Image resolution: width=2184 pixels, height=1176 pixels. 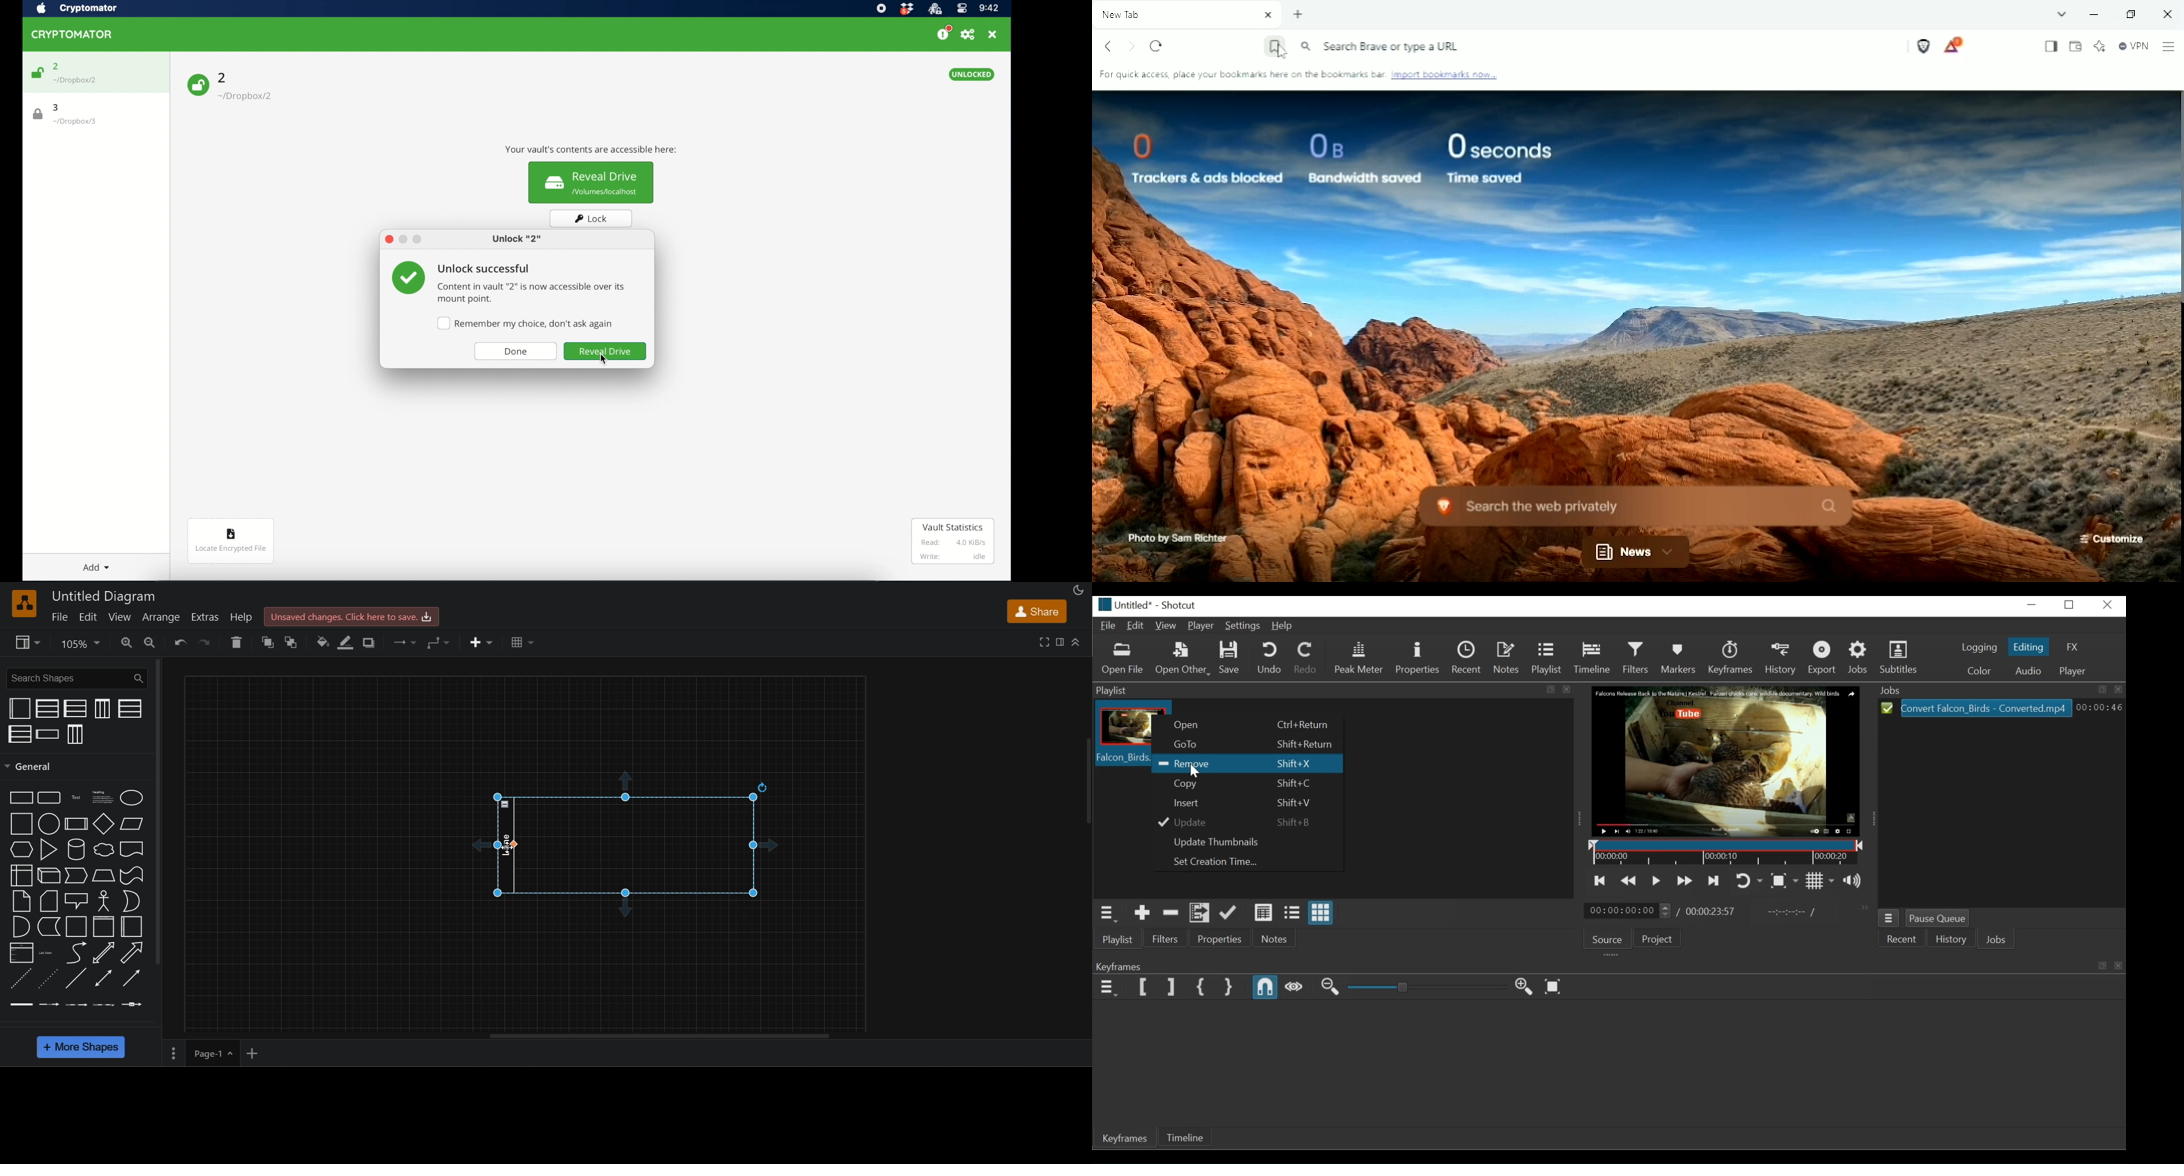 I want to click on Filters, so click(x=1638, y=657).